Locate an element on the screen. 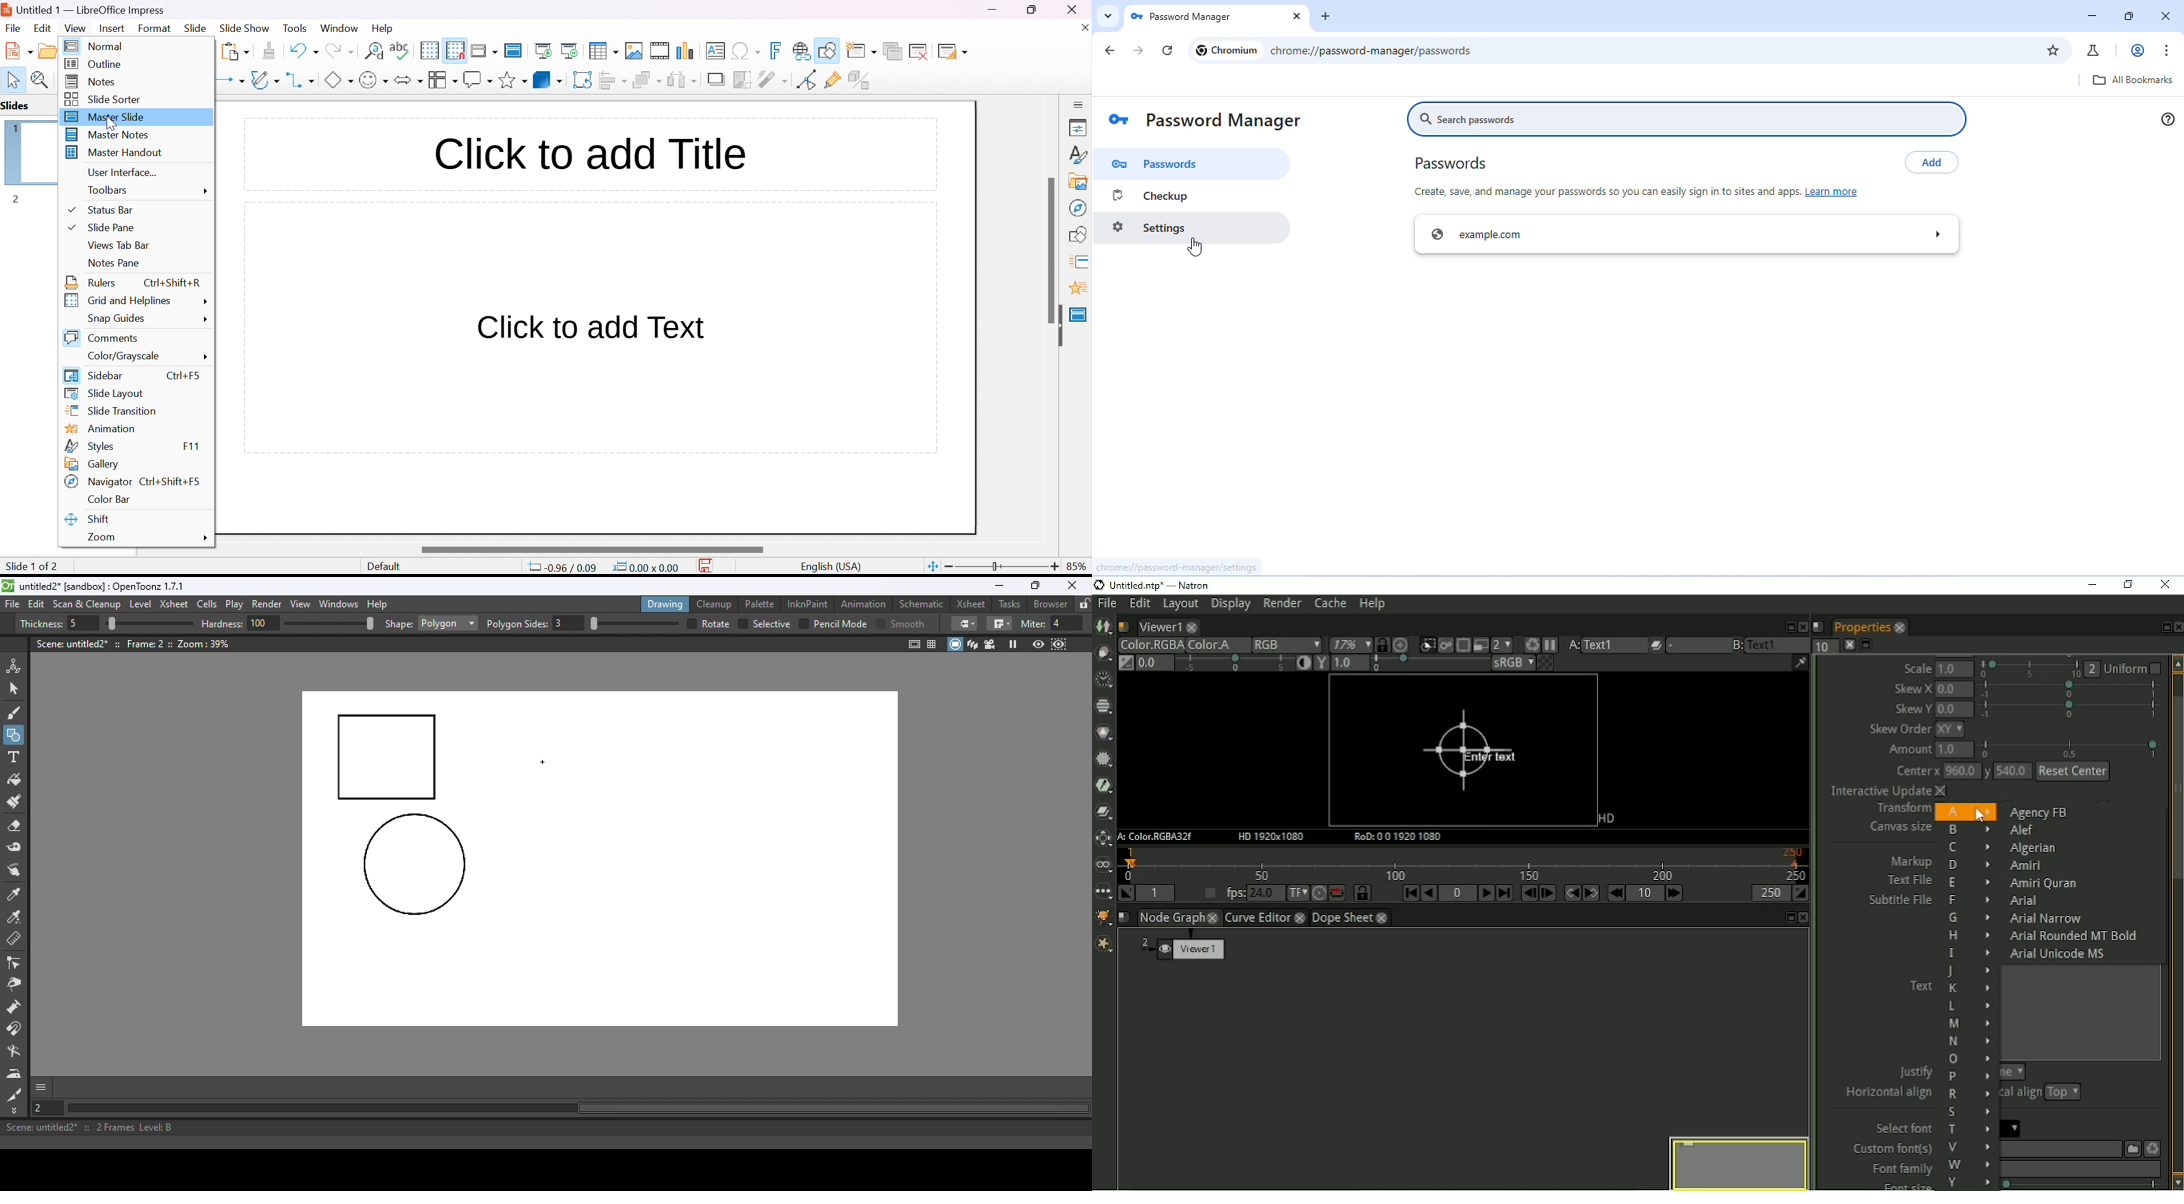 The width and height of the screenshot is (2184, 1204). go forward is located at coordinates (1140, 50).